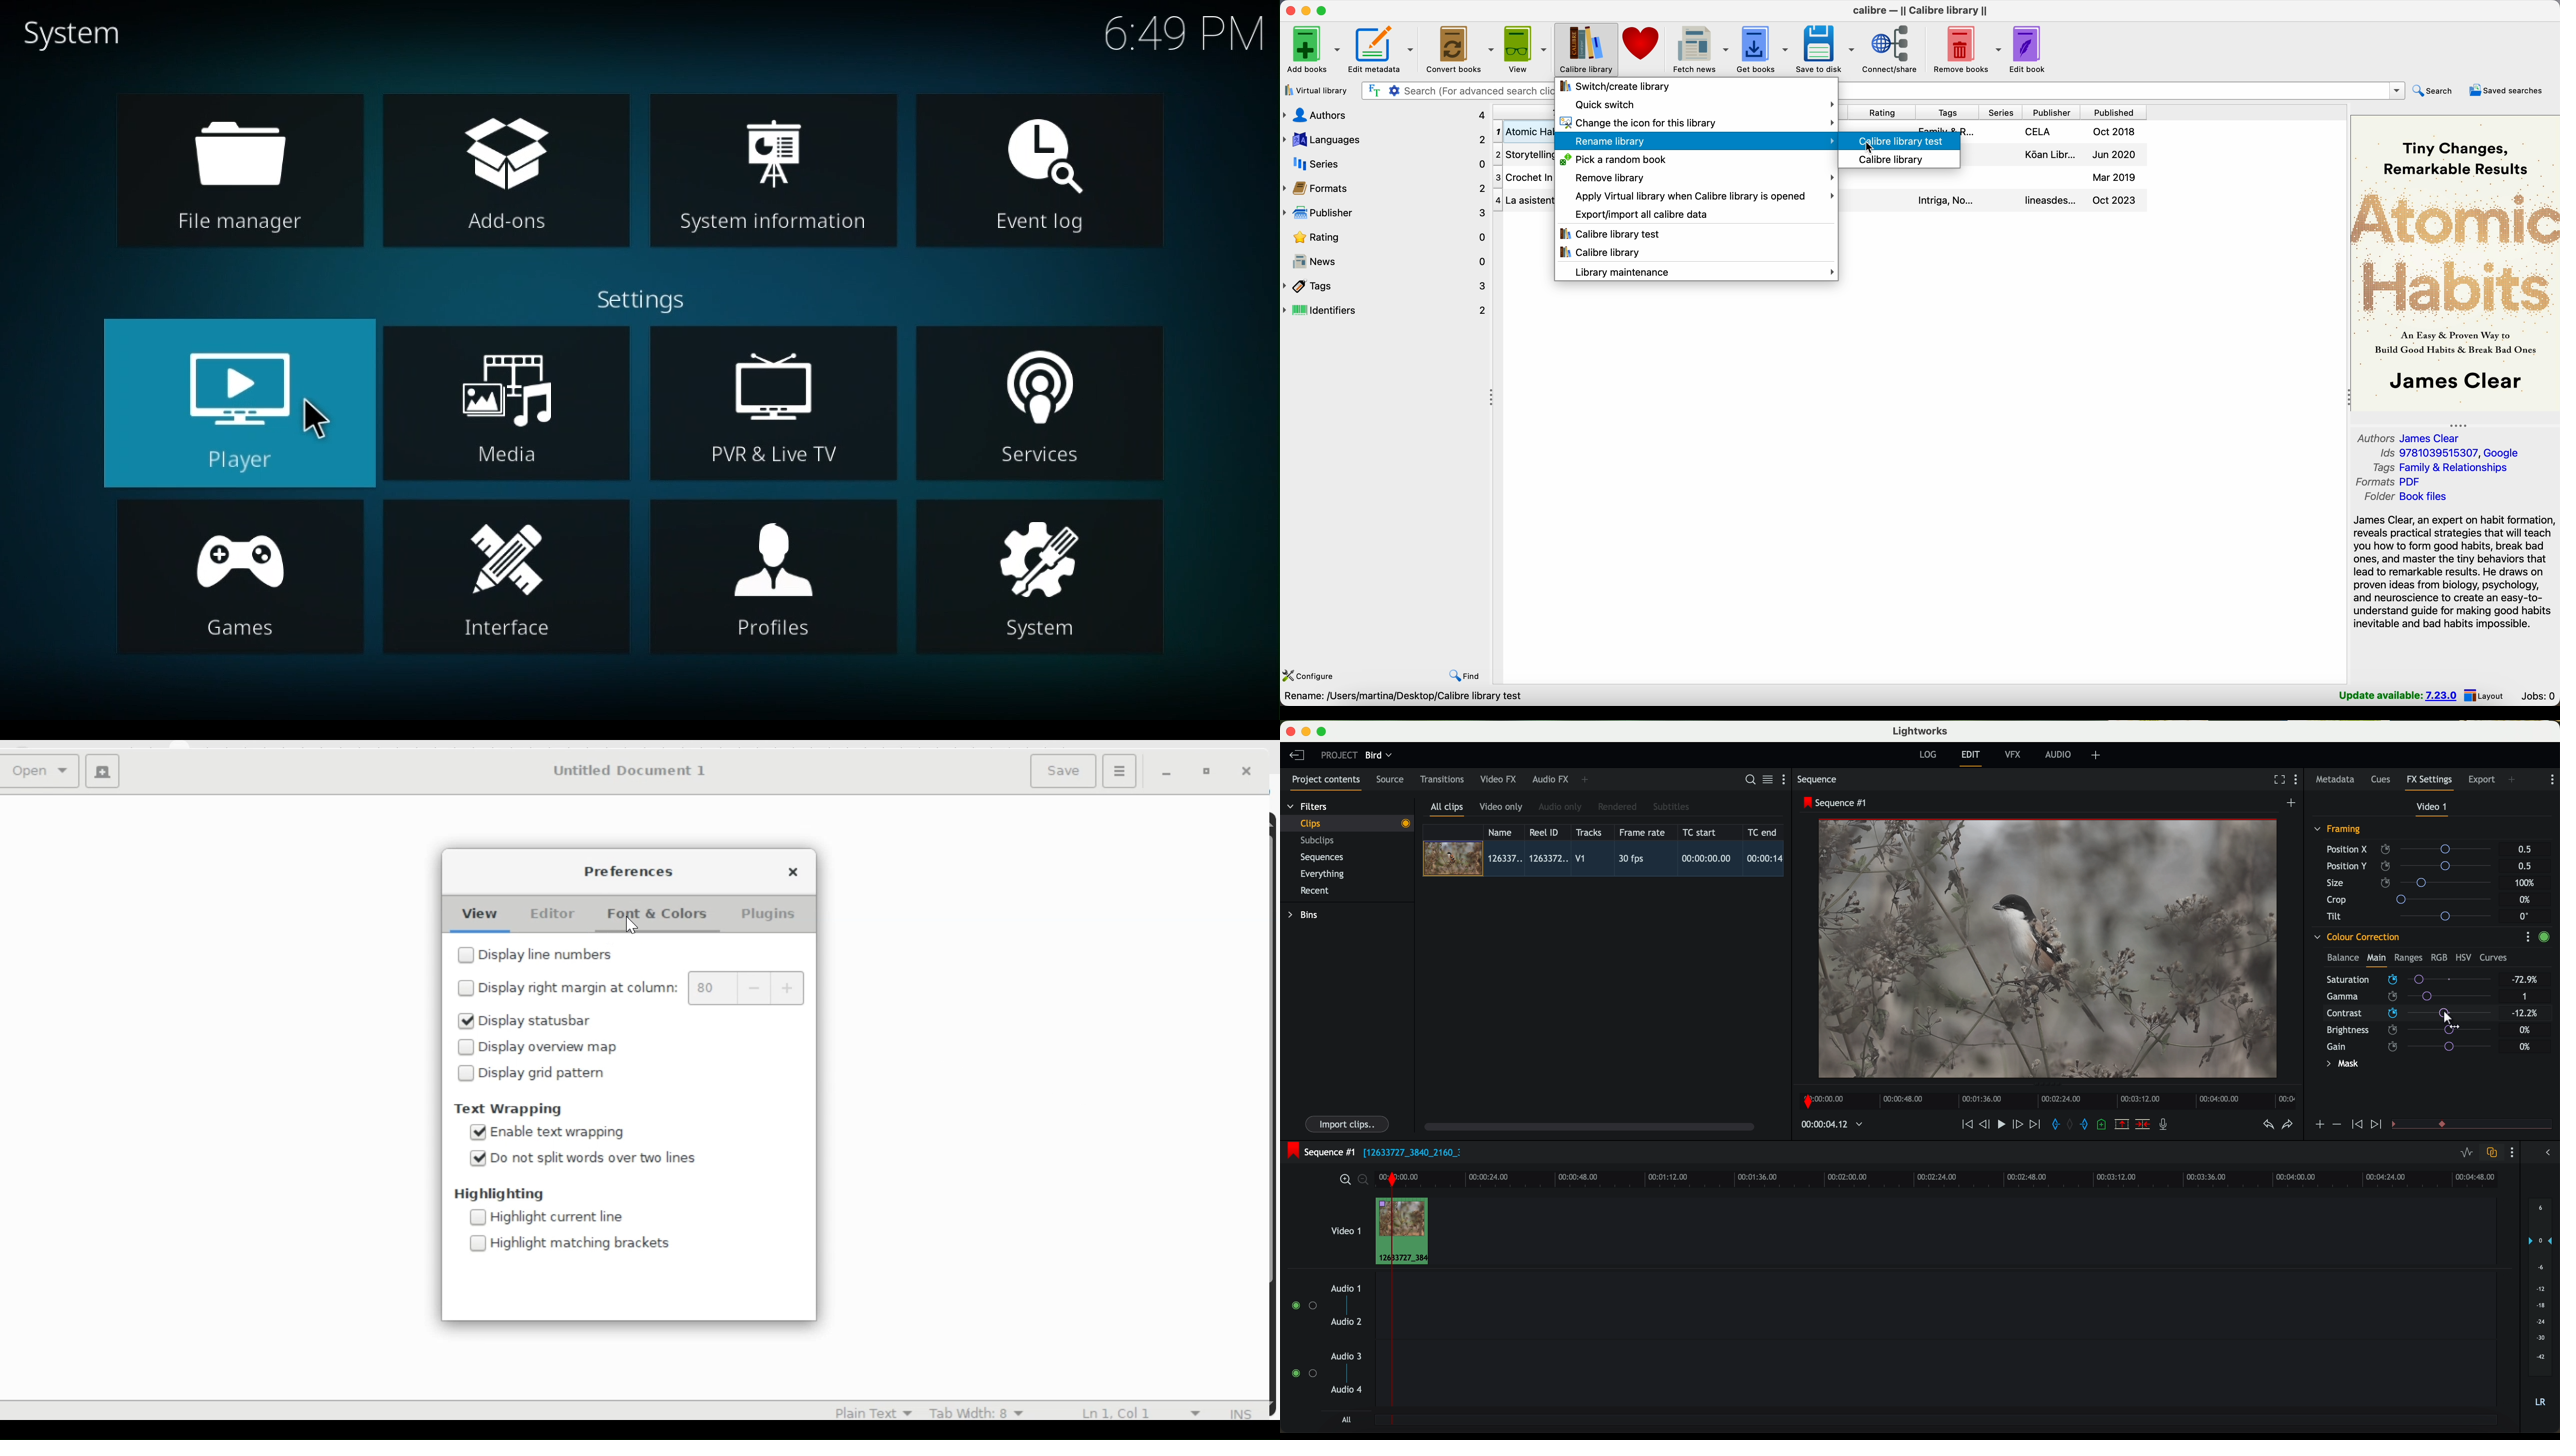 This screenshot has width=2576, height=1456. Describe the element at coordinates (2052, 113) in the screenshot. I see `publisher` at that location.